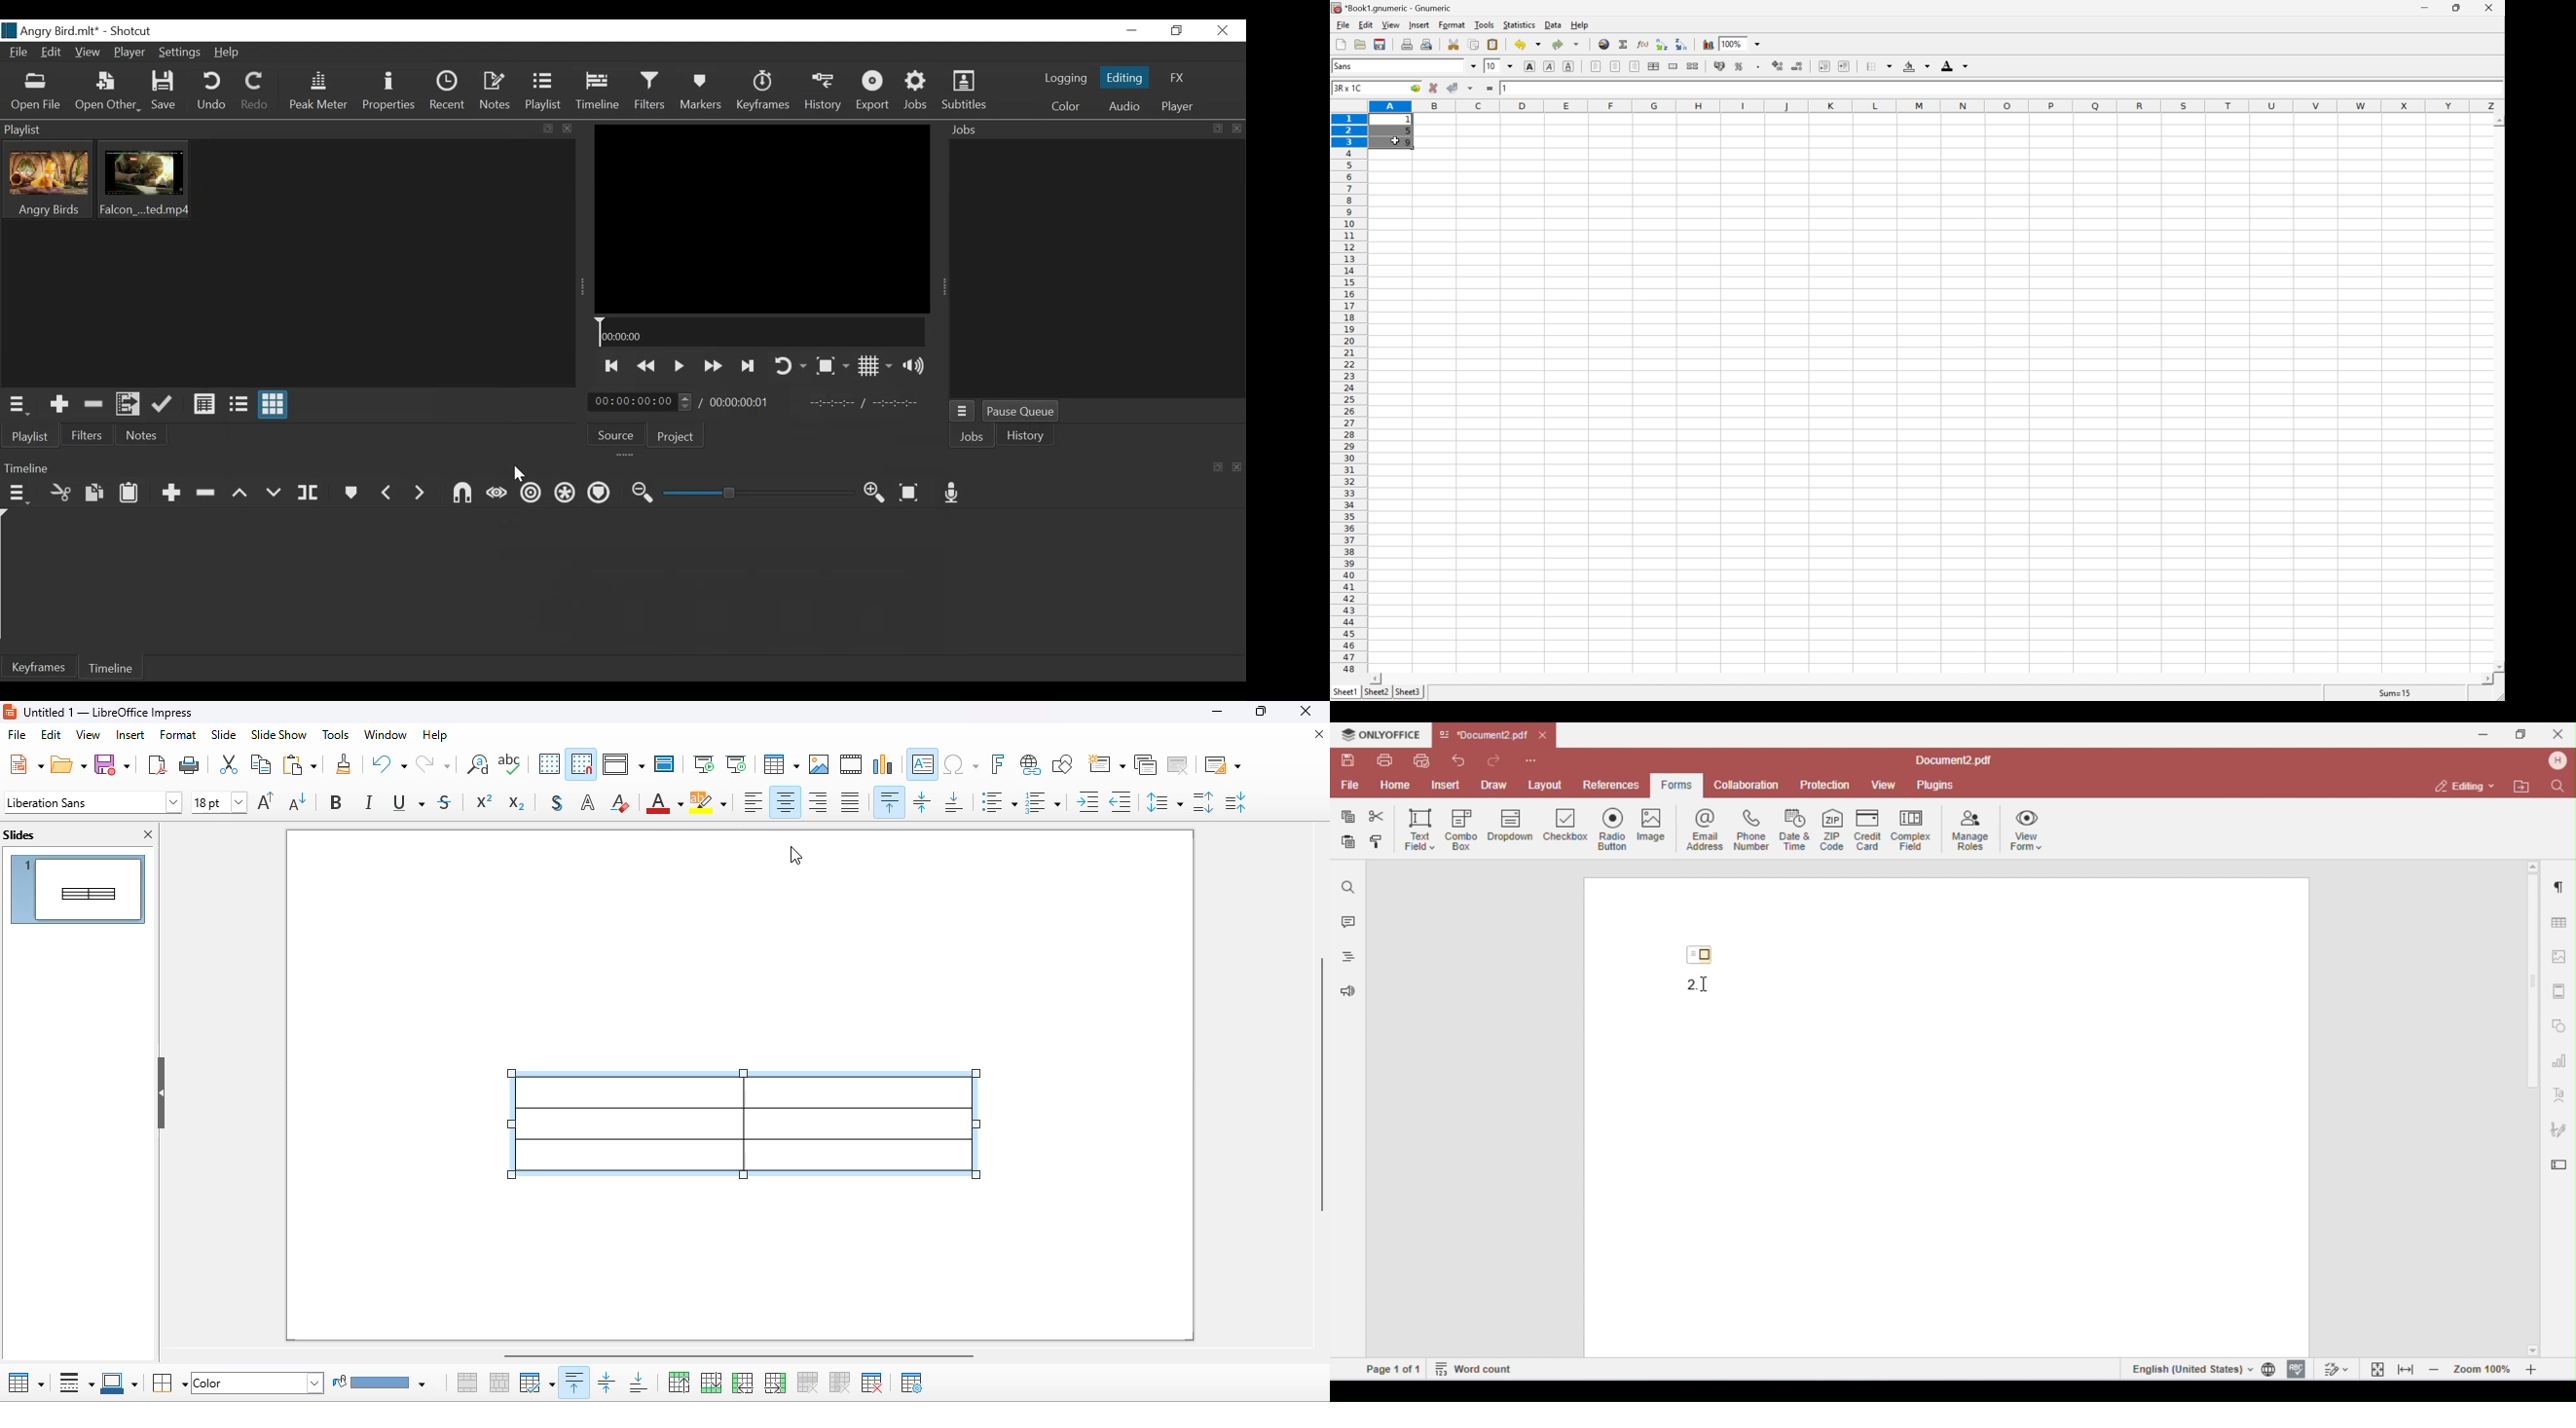 The width and height of the screenshot is (2576, 1428). What do you see at coordinates (1163, 801) in the screenshot?
I see `set line spacing` at bounding box center [1163, 801].